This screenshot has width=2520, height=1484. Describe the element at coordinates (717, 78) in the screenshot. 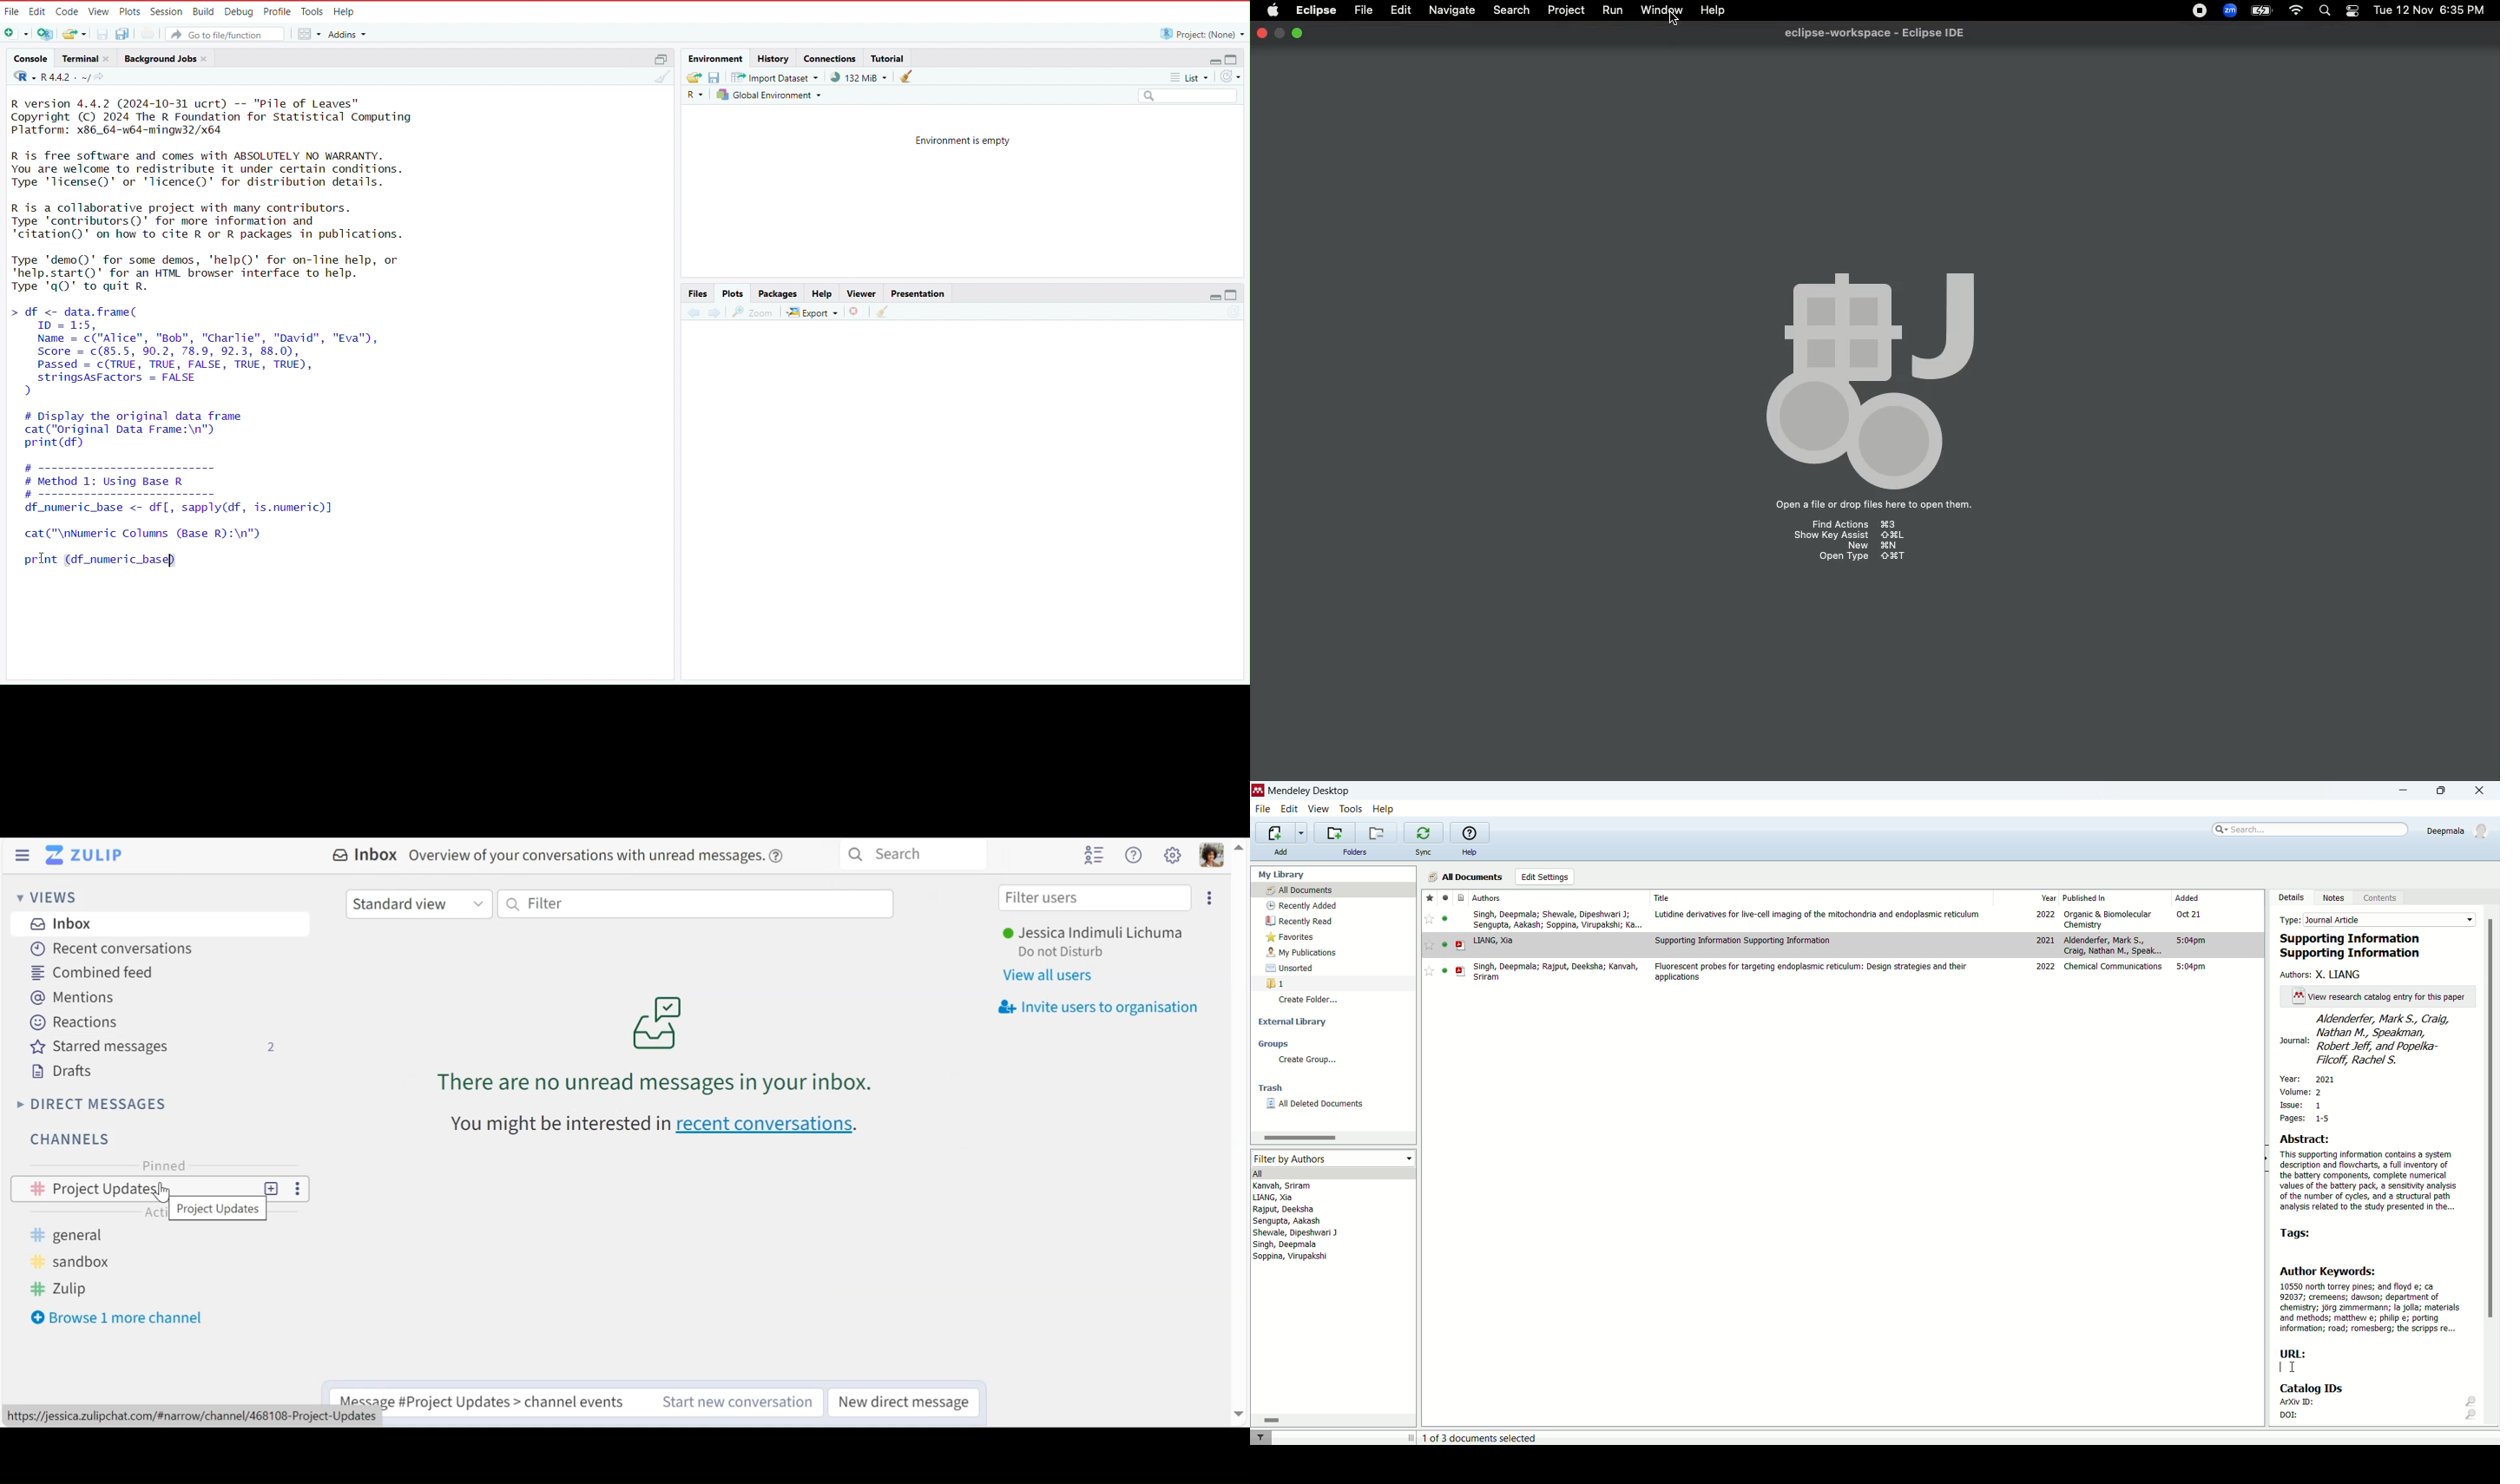

I see `save workspace as` at that location.